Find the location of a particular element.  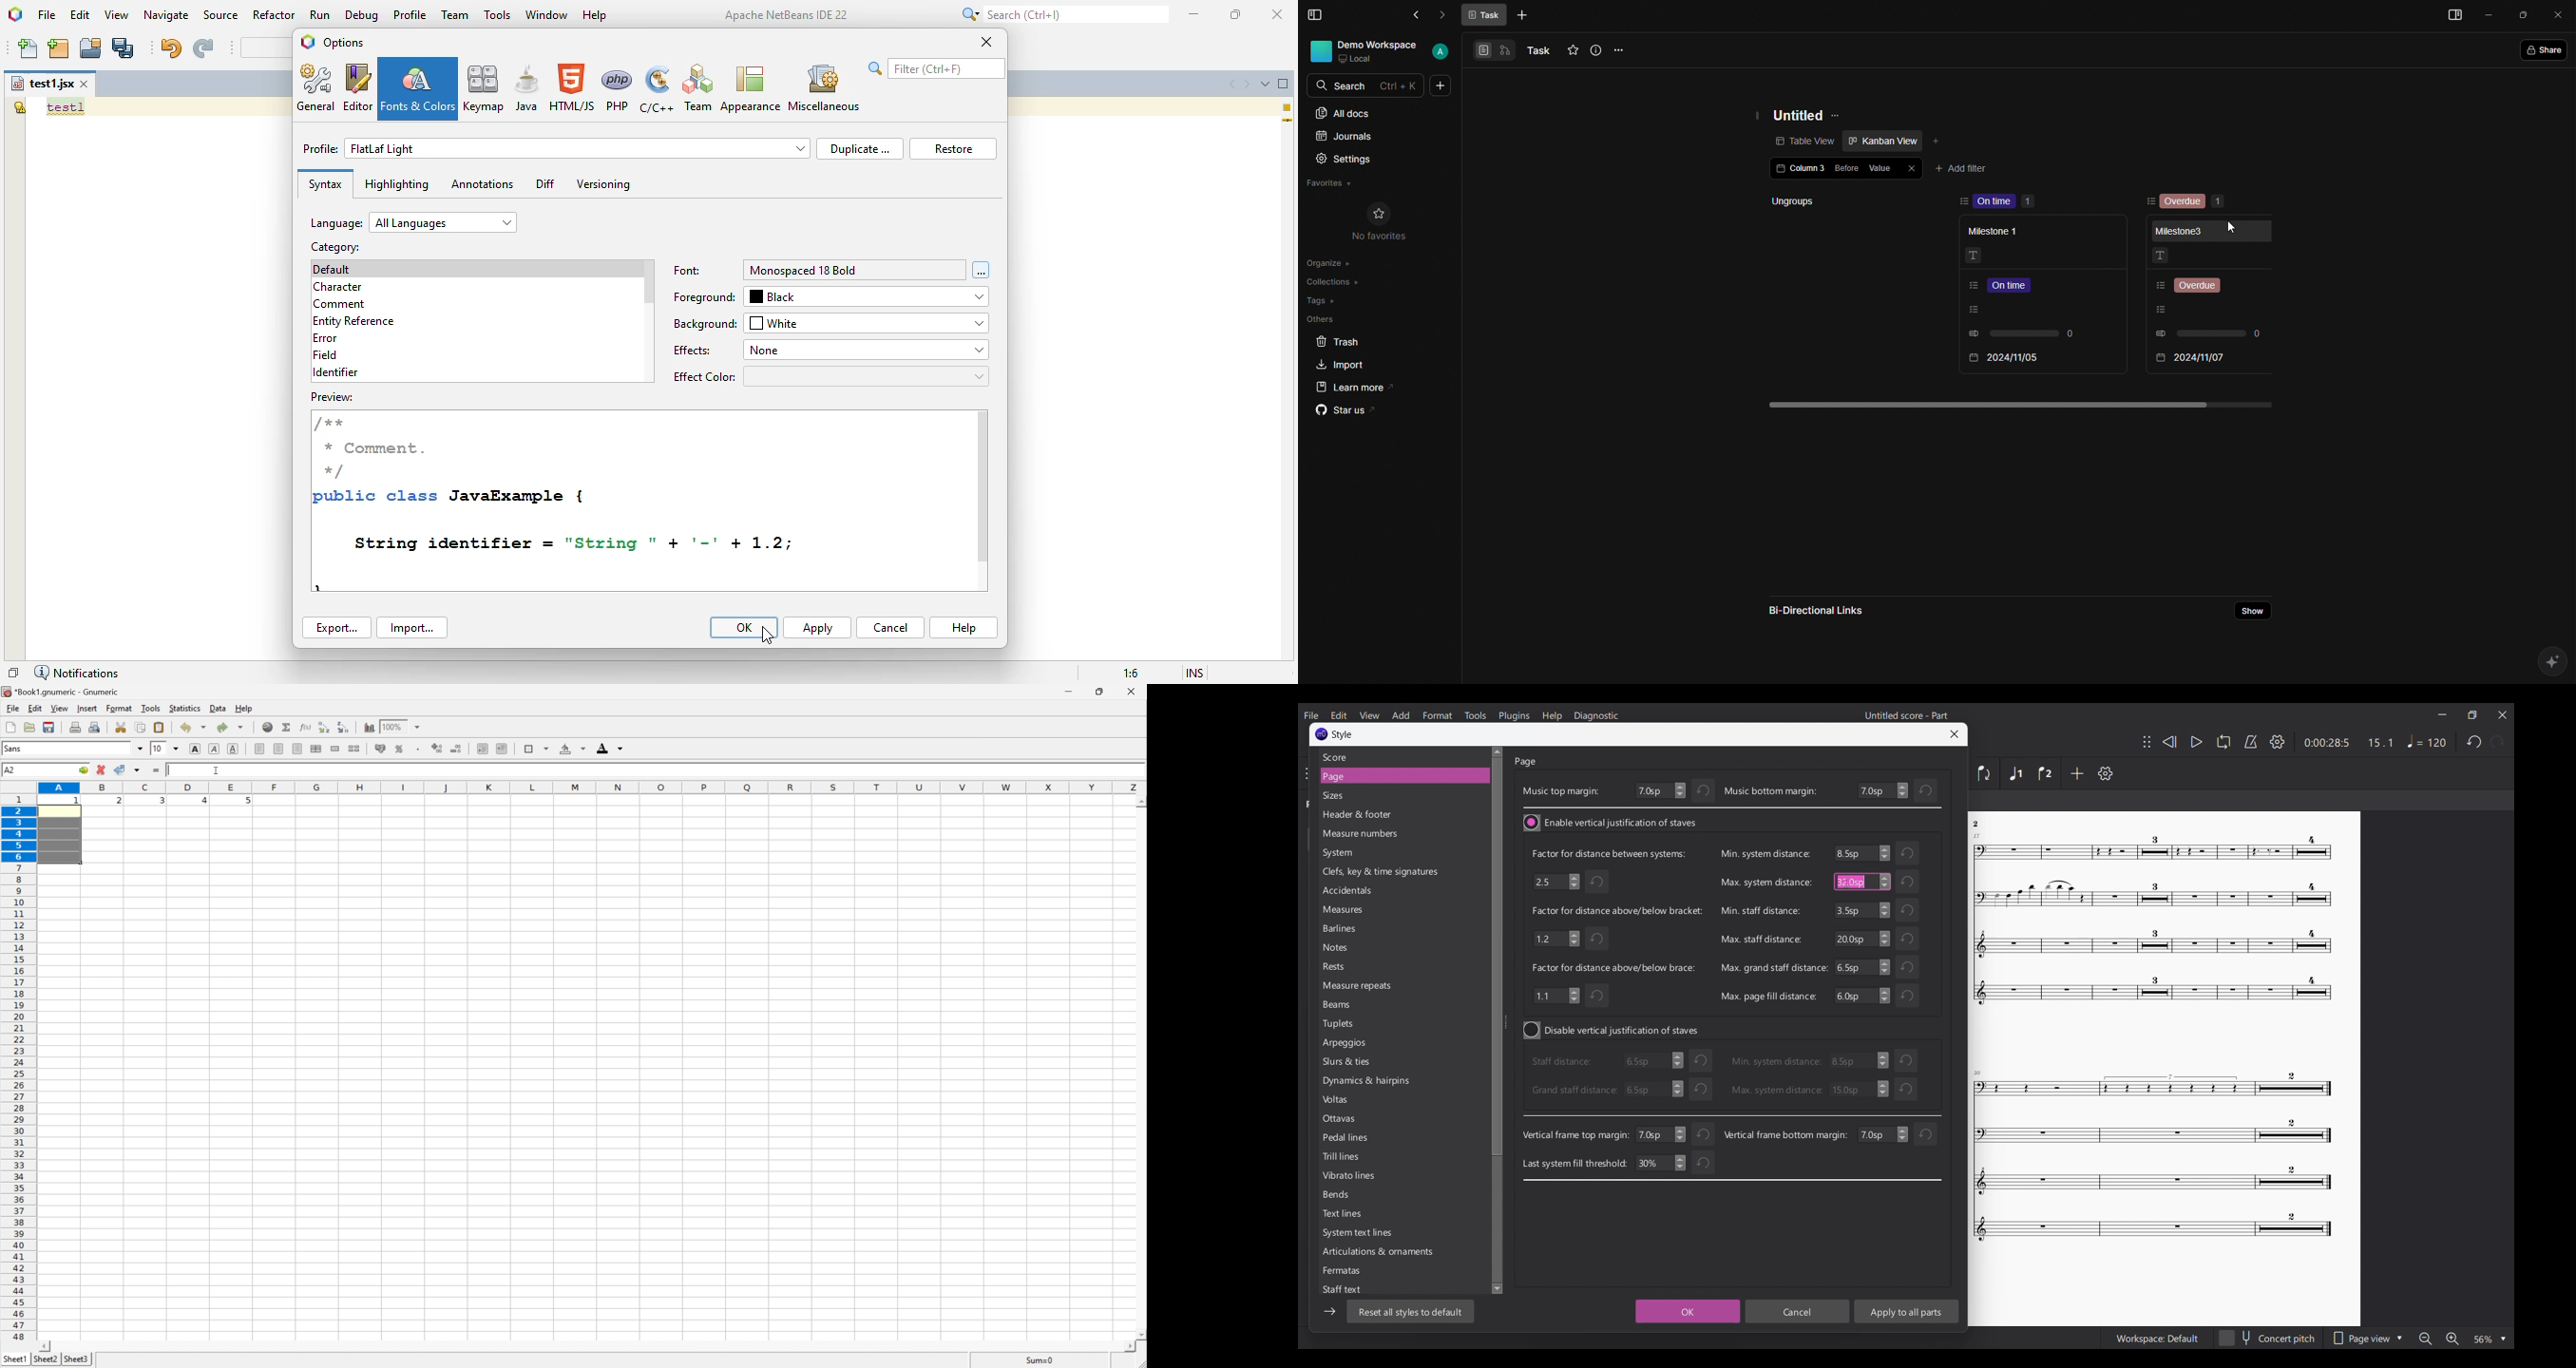

edit is located at coordinates (33, 708).